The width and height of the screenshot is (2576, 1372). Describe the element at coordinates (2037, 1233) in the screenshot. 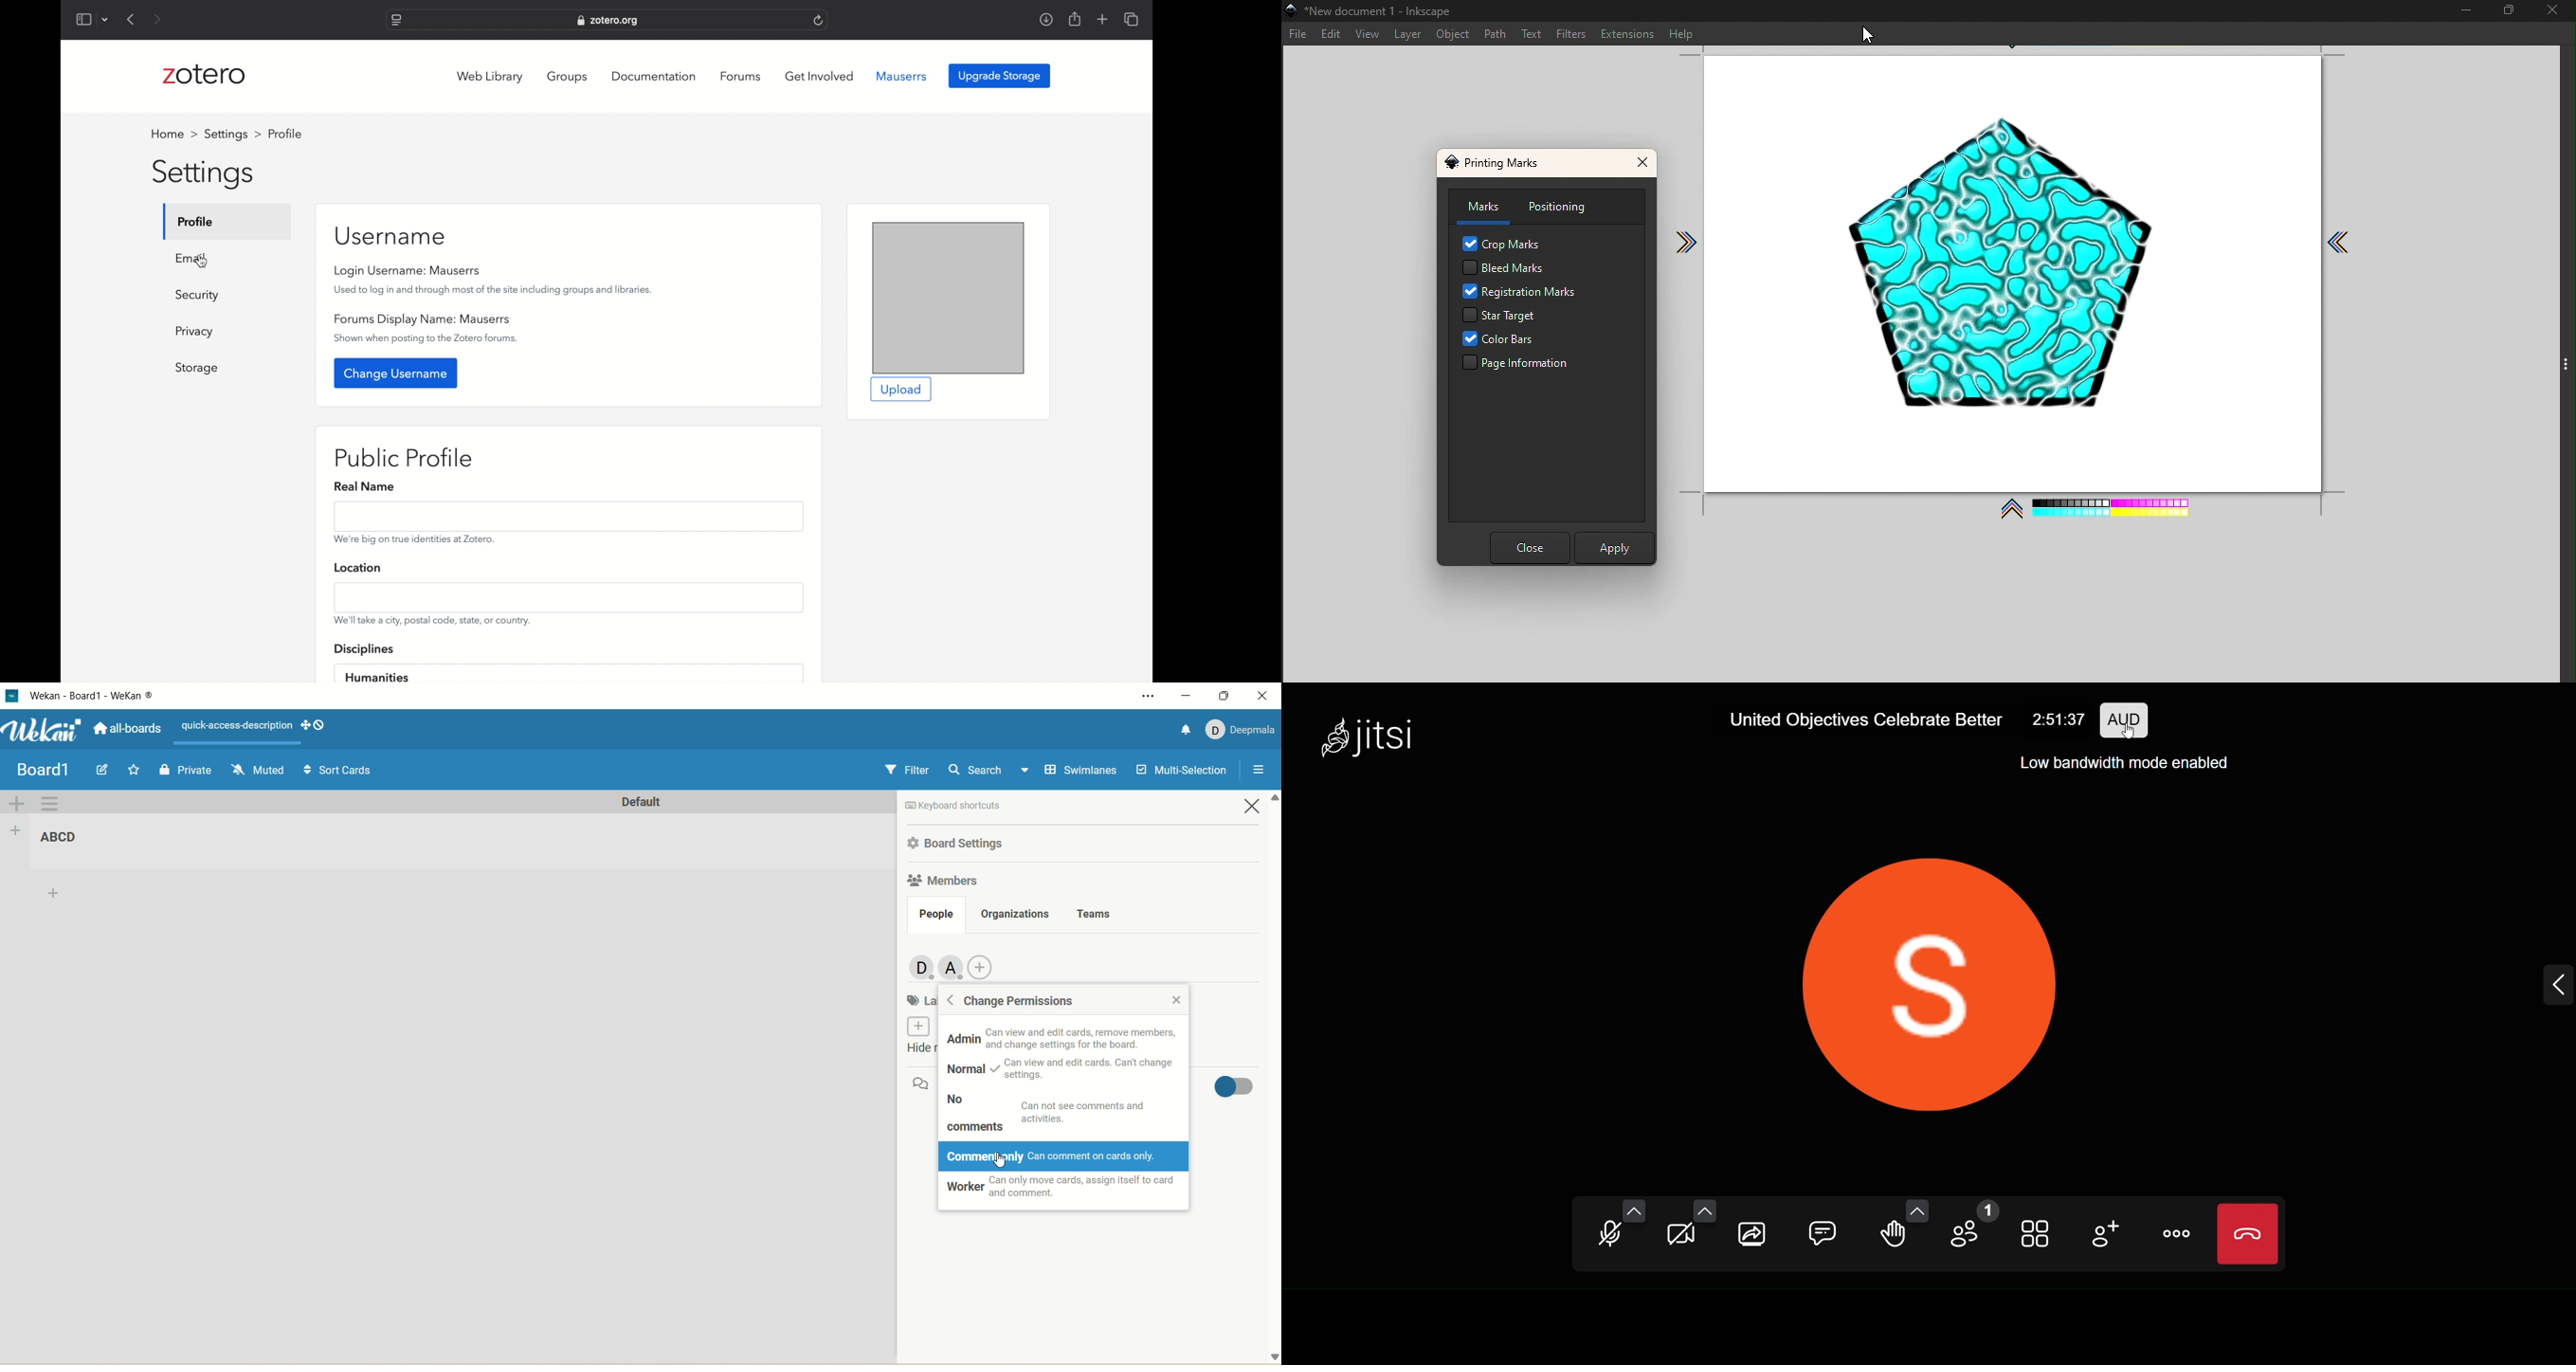

I see `tile view` at that location.